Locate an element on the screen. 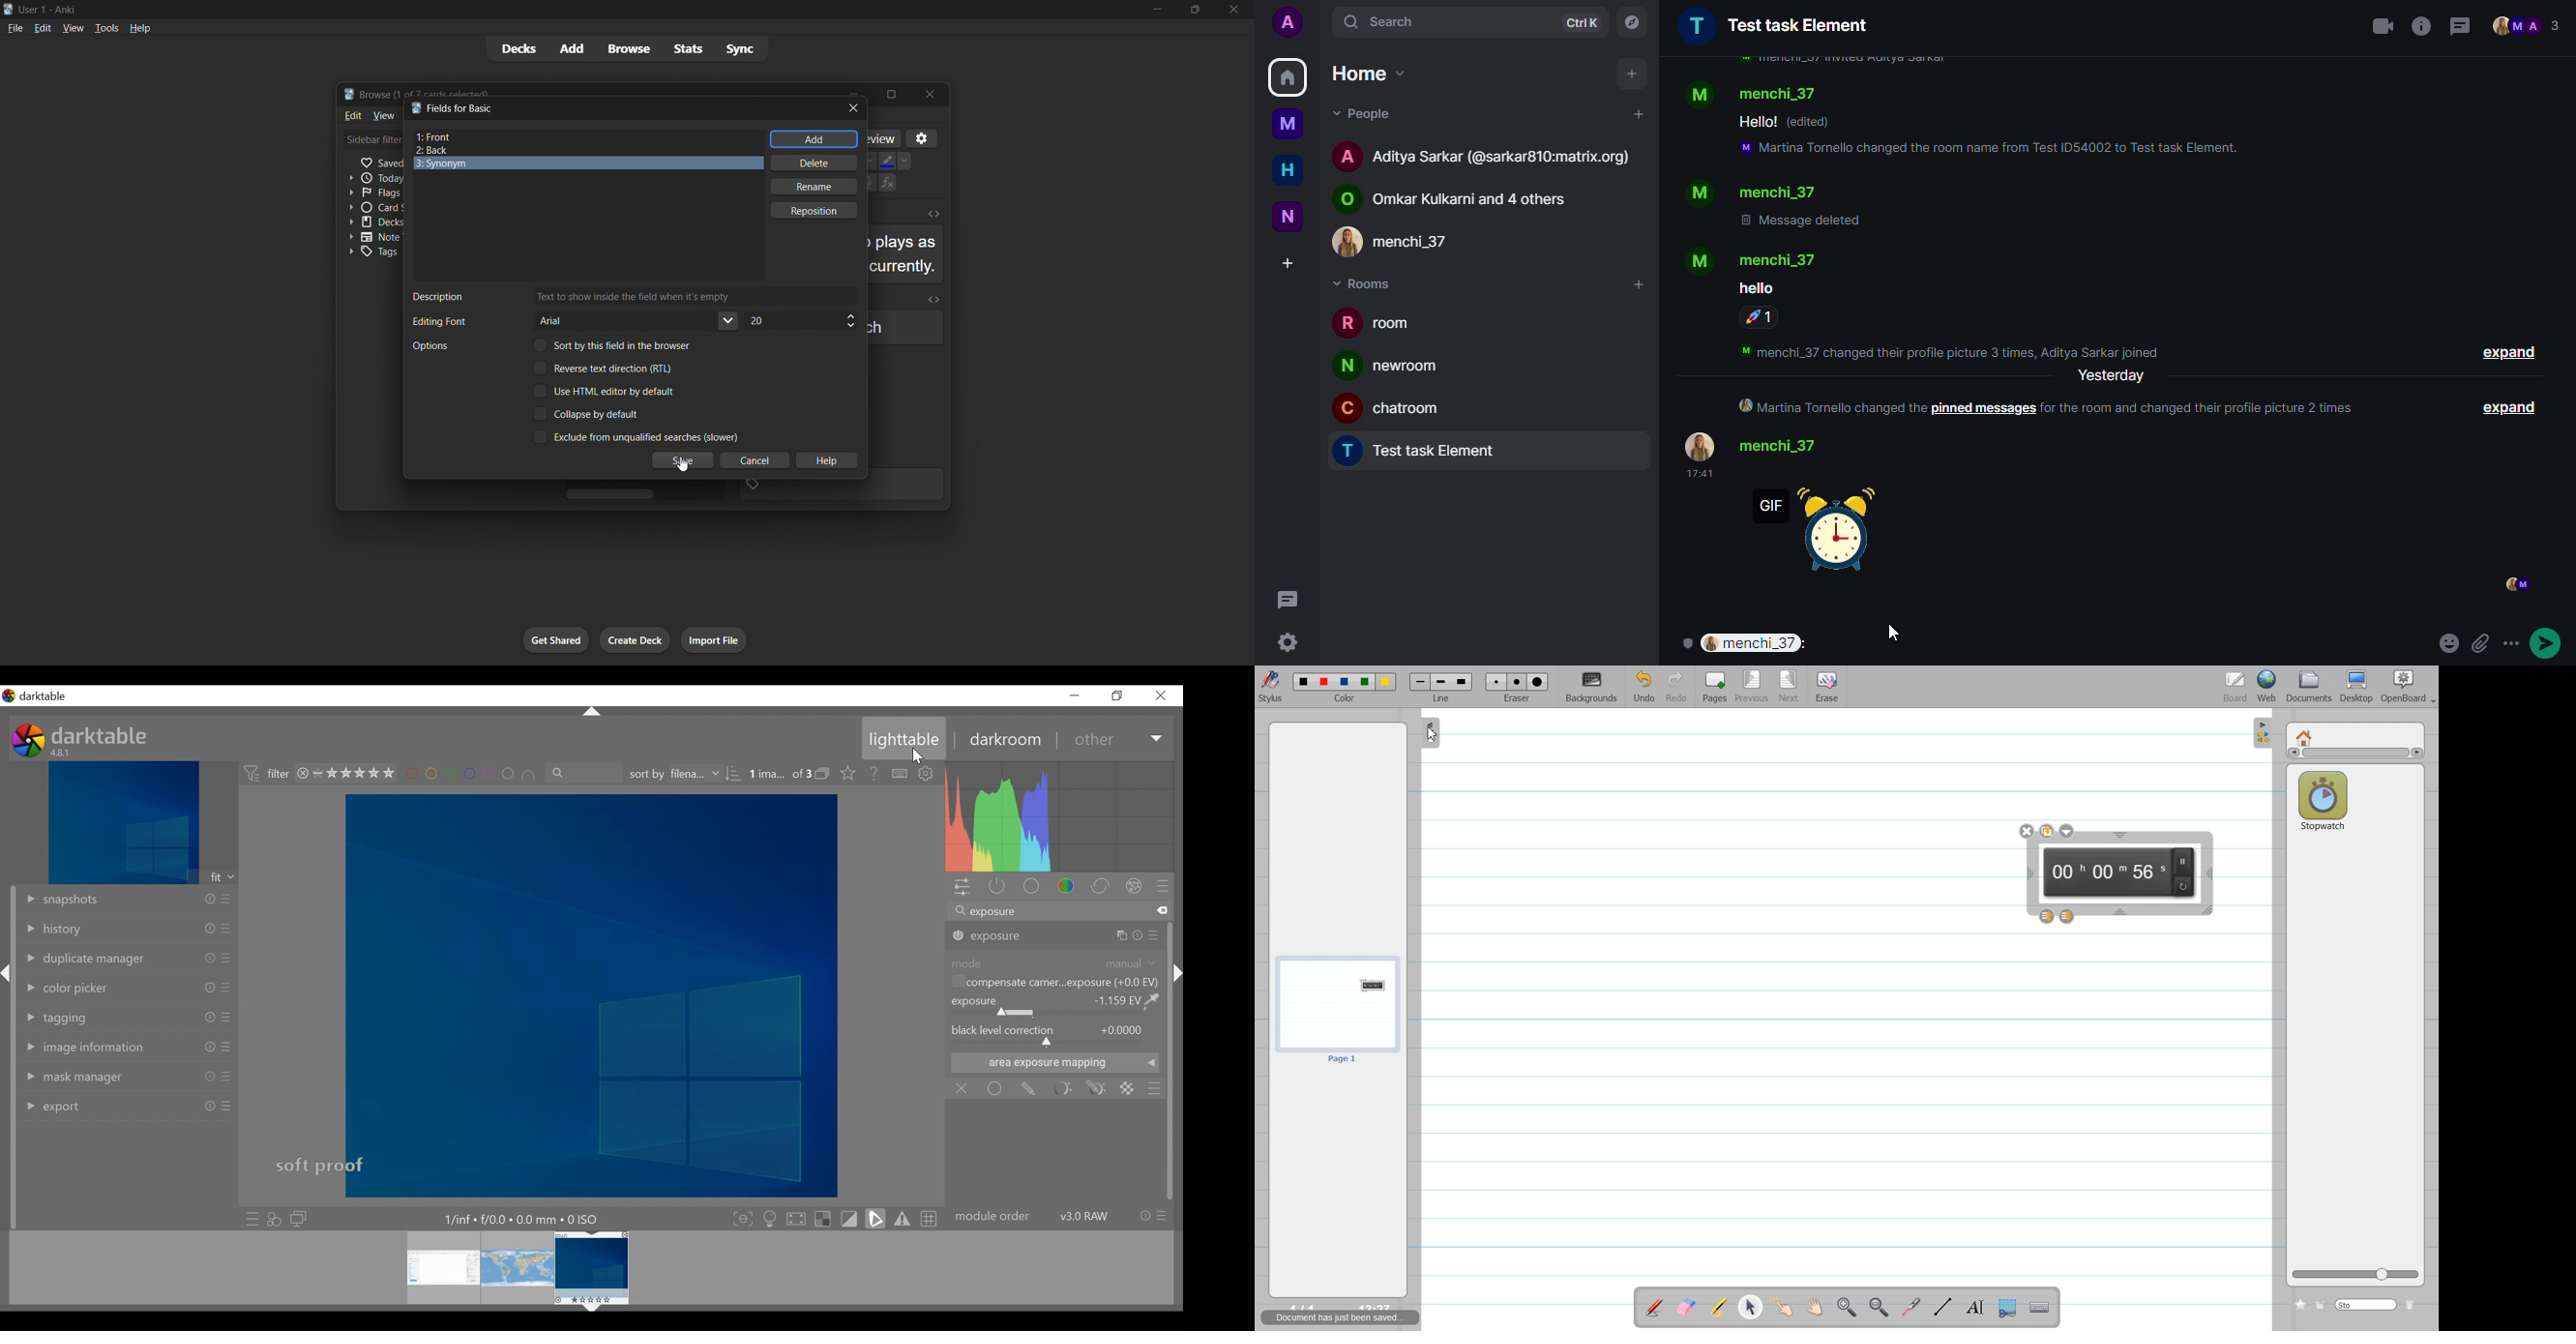  quick settings is located at coordinates (1286, 639).